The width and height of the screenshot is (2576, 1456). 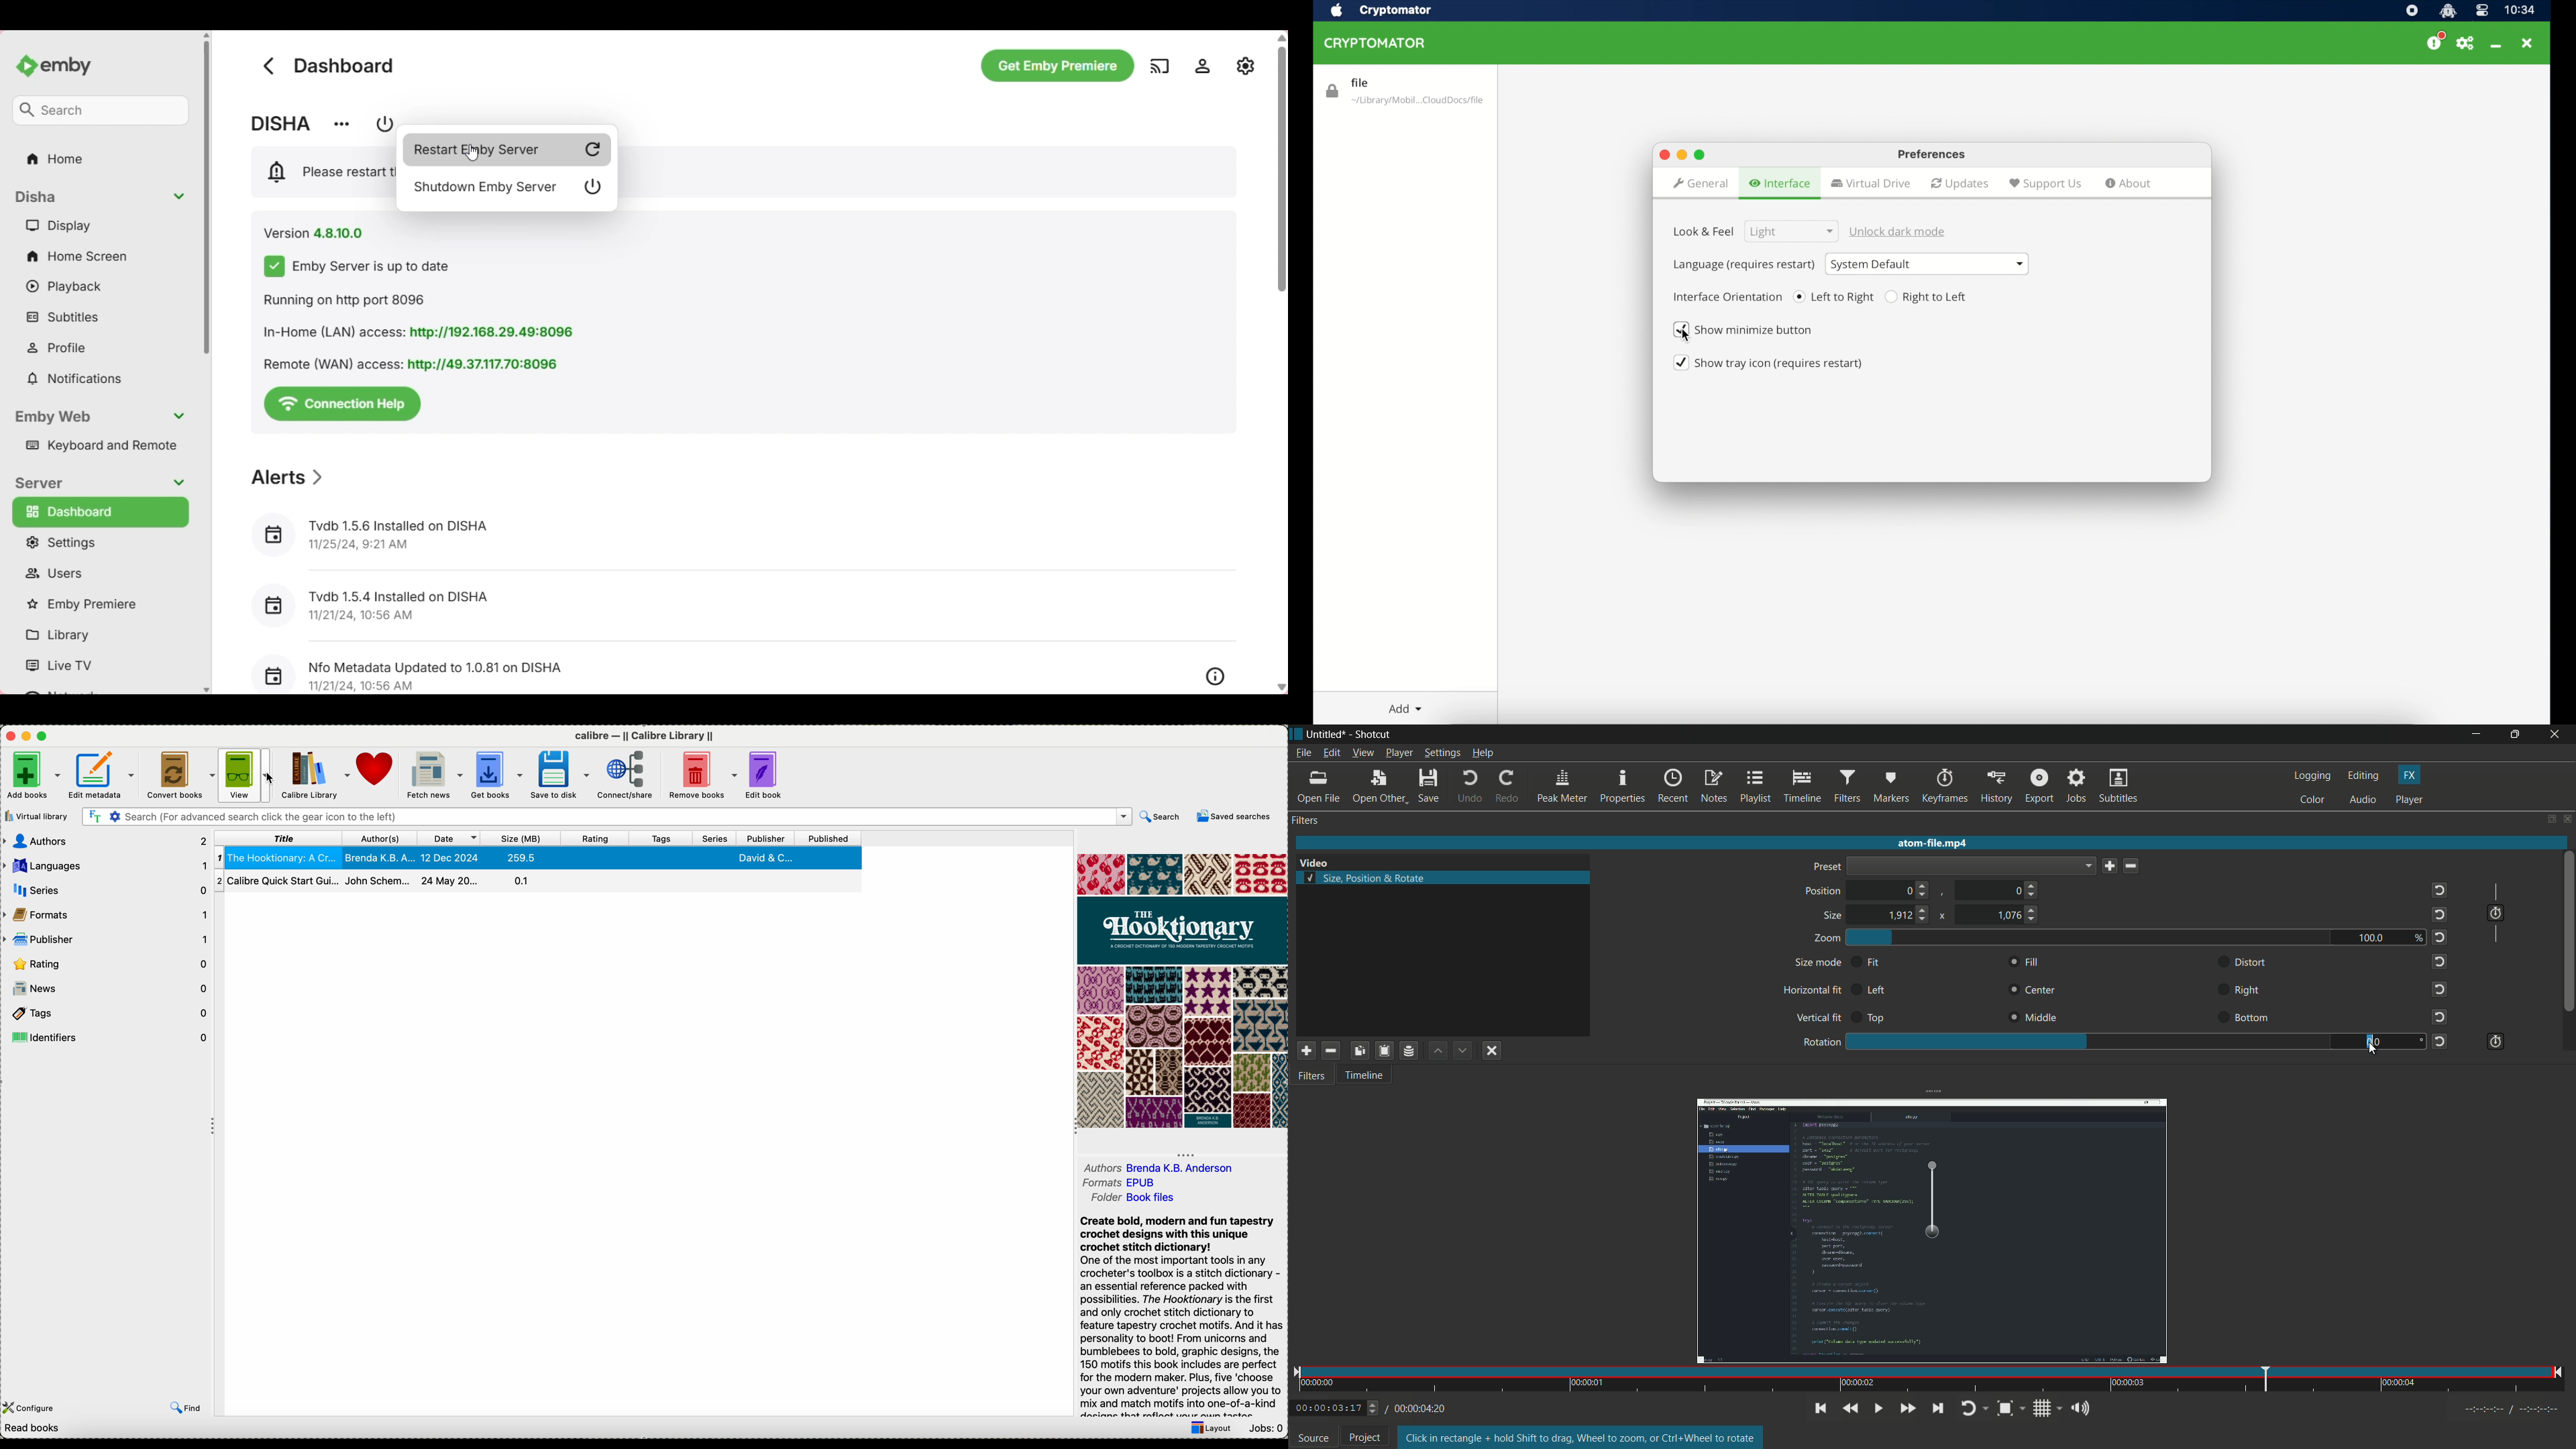 I want to click on %, so click(x=2420, y=938).